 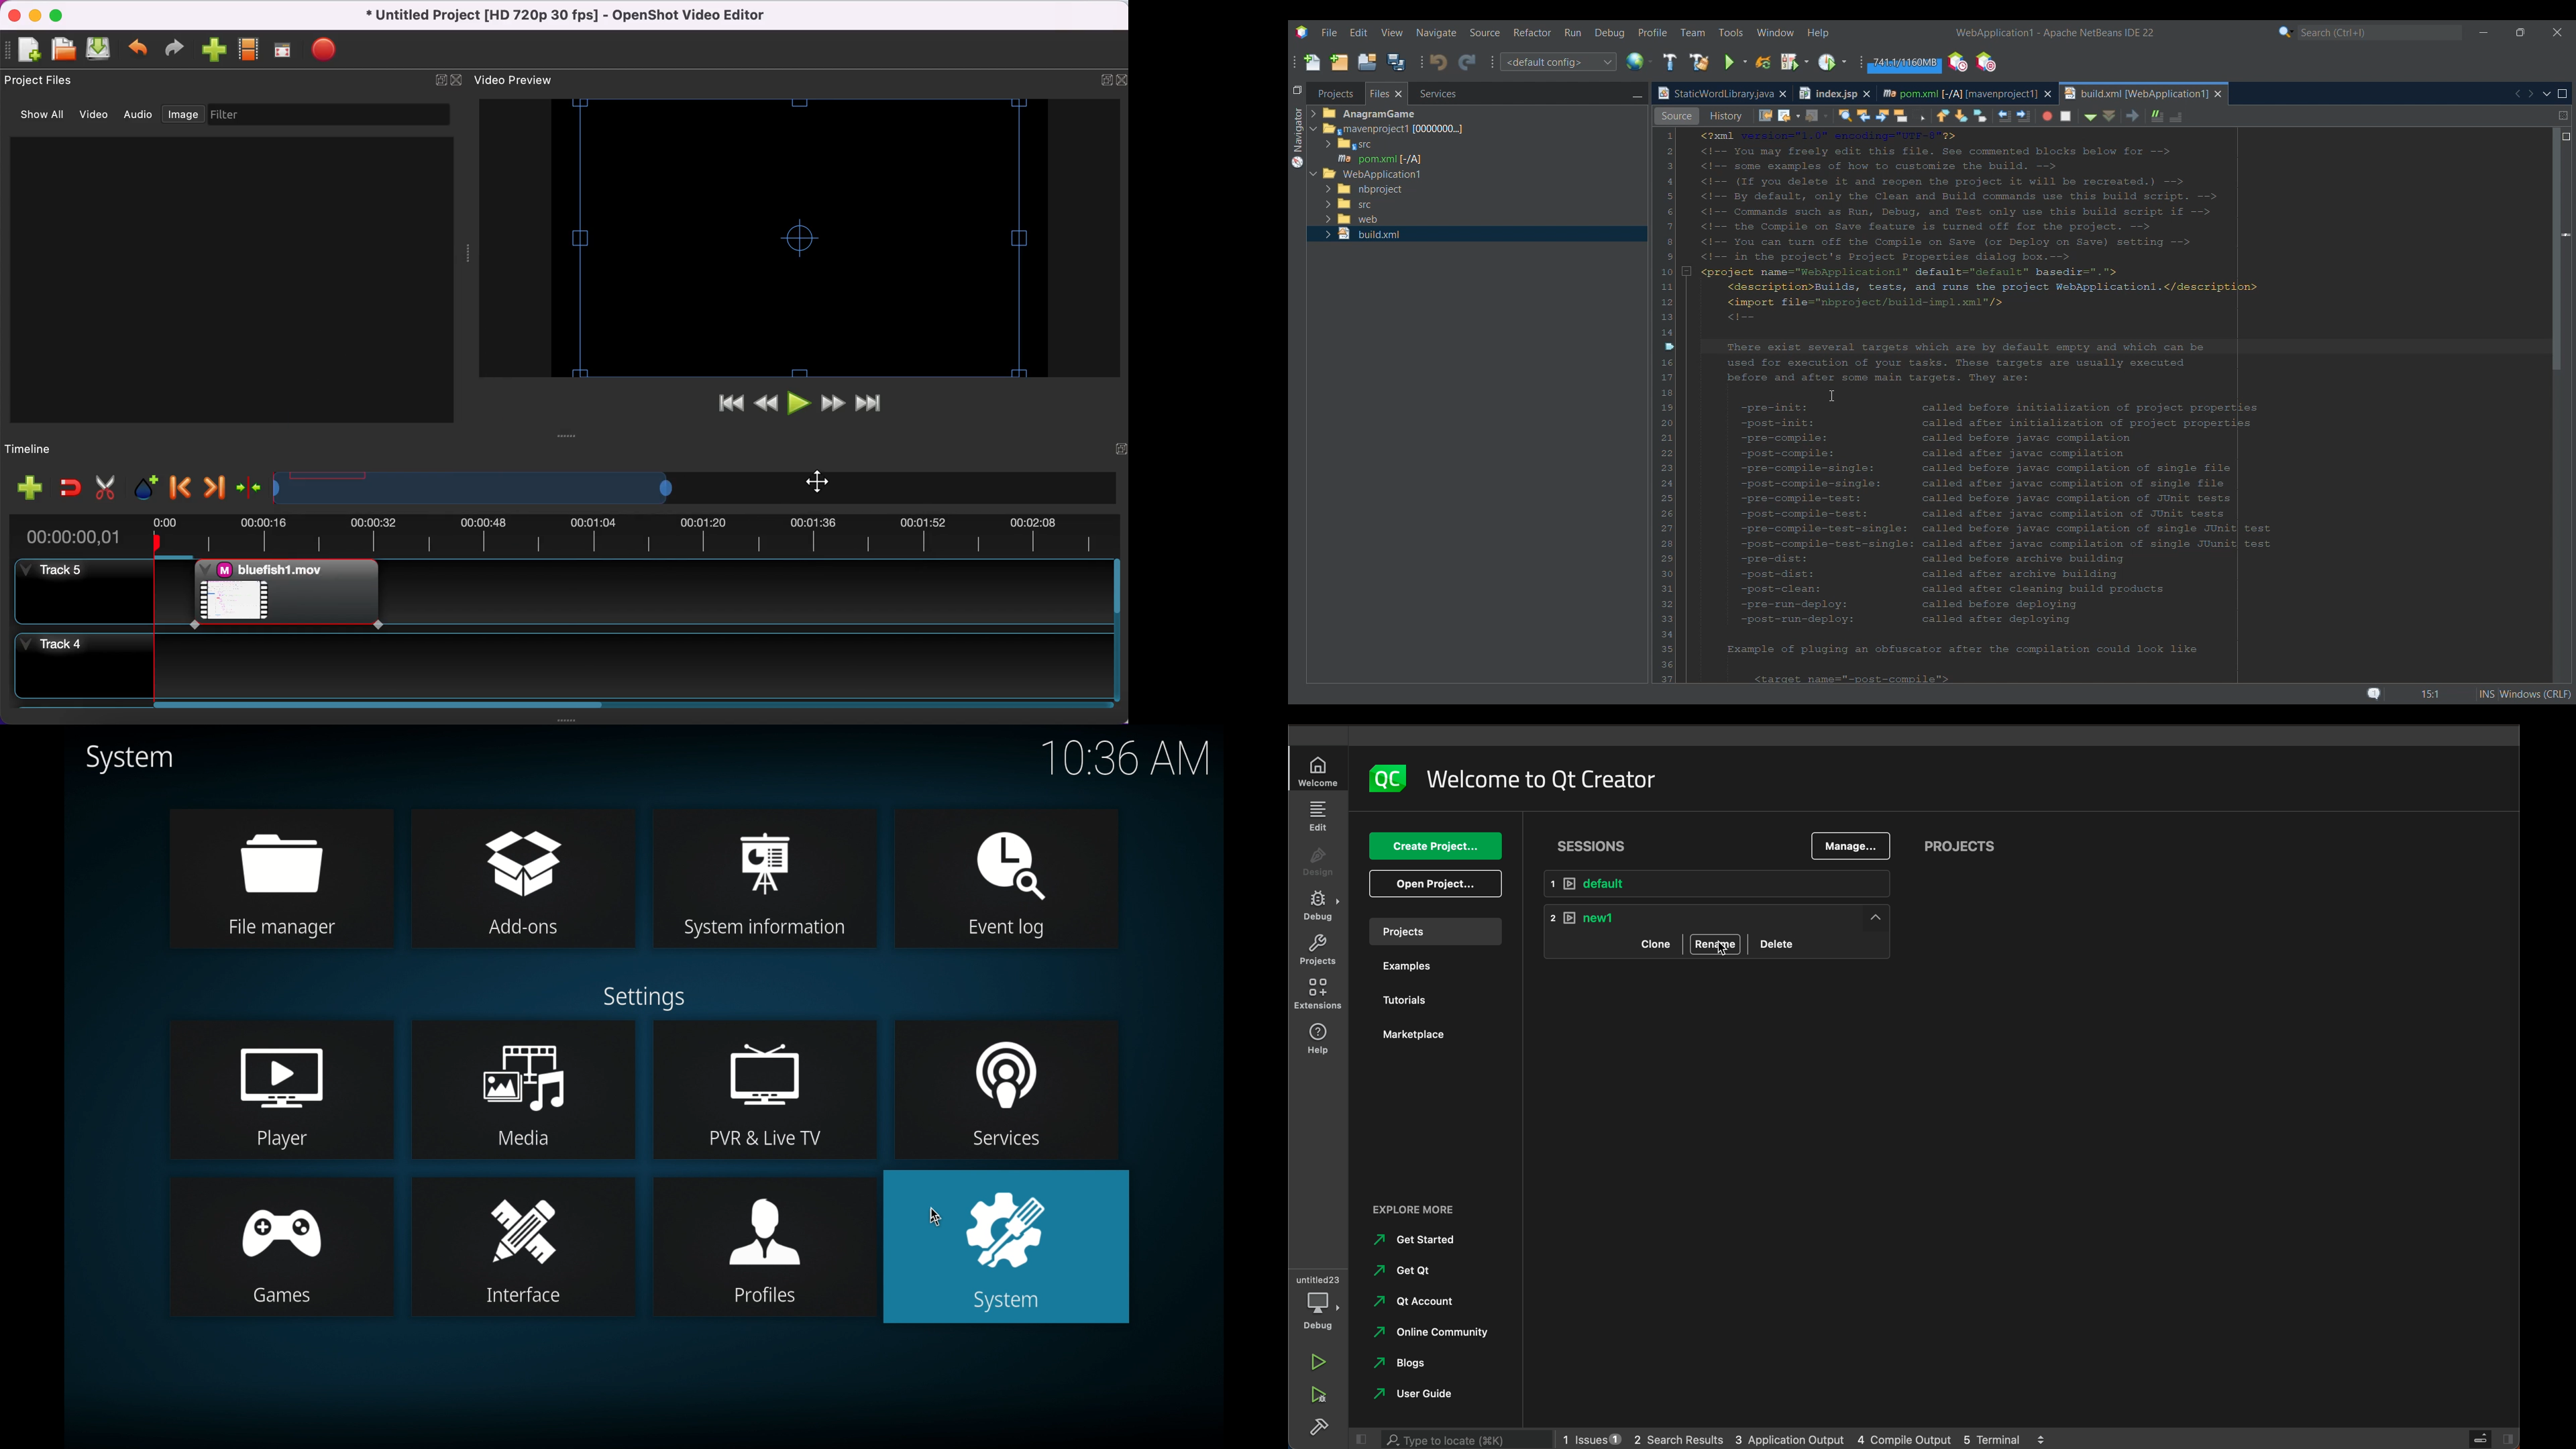 What do you see at coordinates (1596, 843) in the screenshot?
I see `sessions` at bounding box center [1596, 843].